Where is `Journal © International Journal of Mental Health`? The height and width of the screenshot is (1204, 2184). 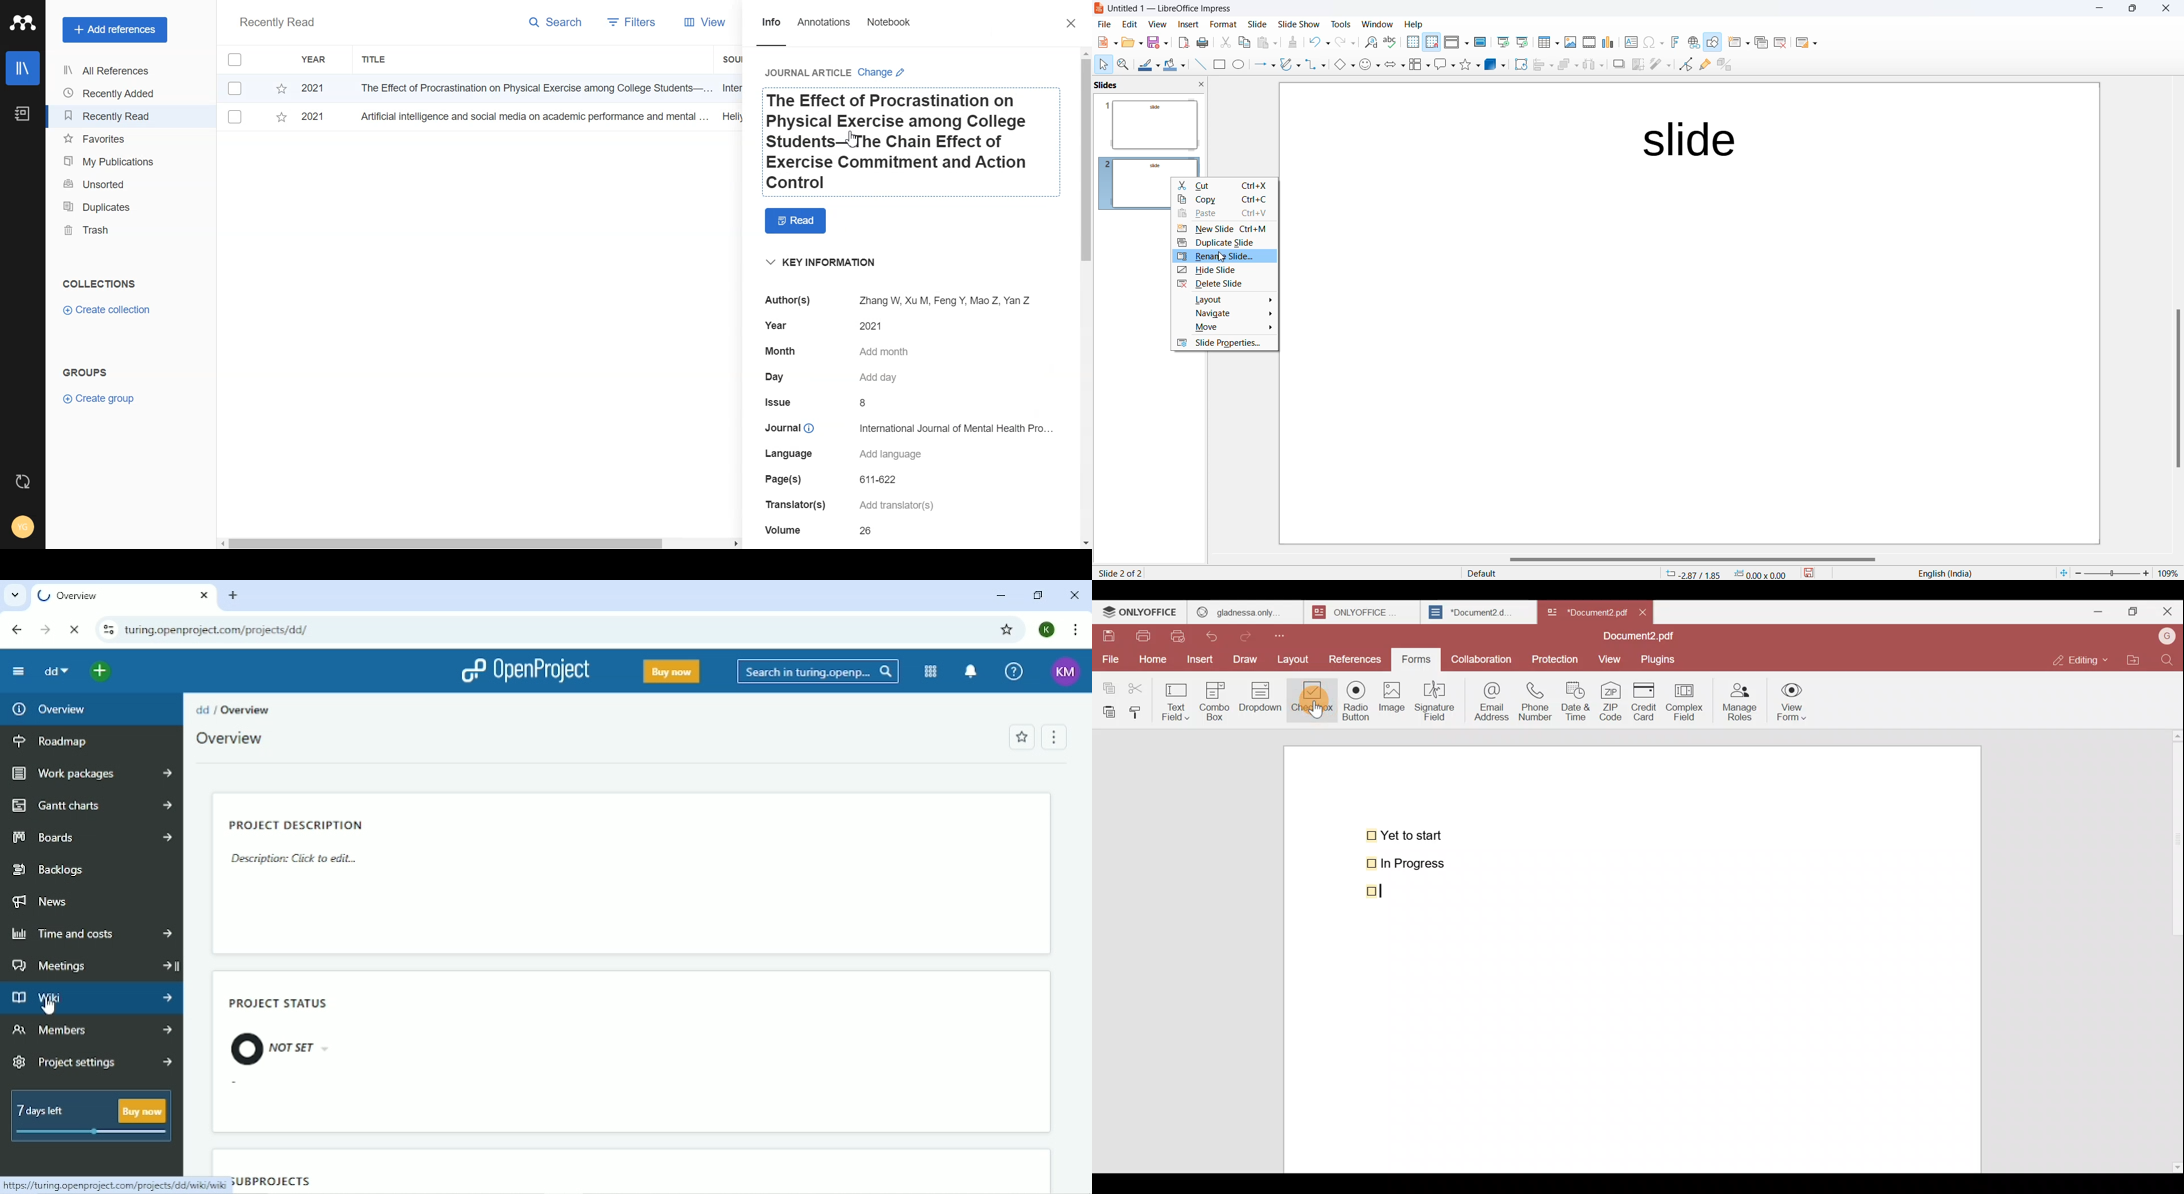 Journal © International Journal of Mental Health is located at coordinates (913, 433).